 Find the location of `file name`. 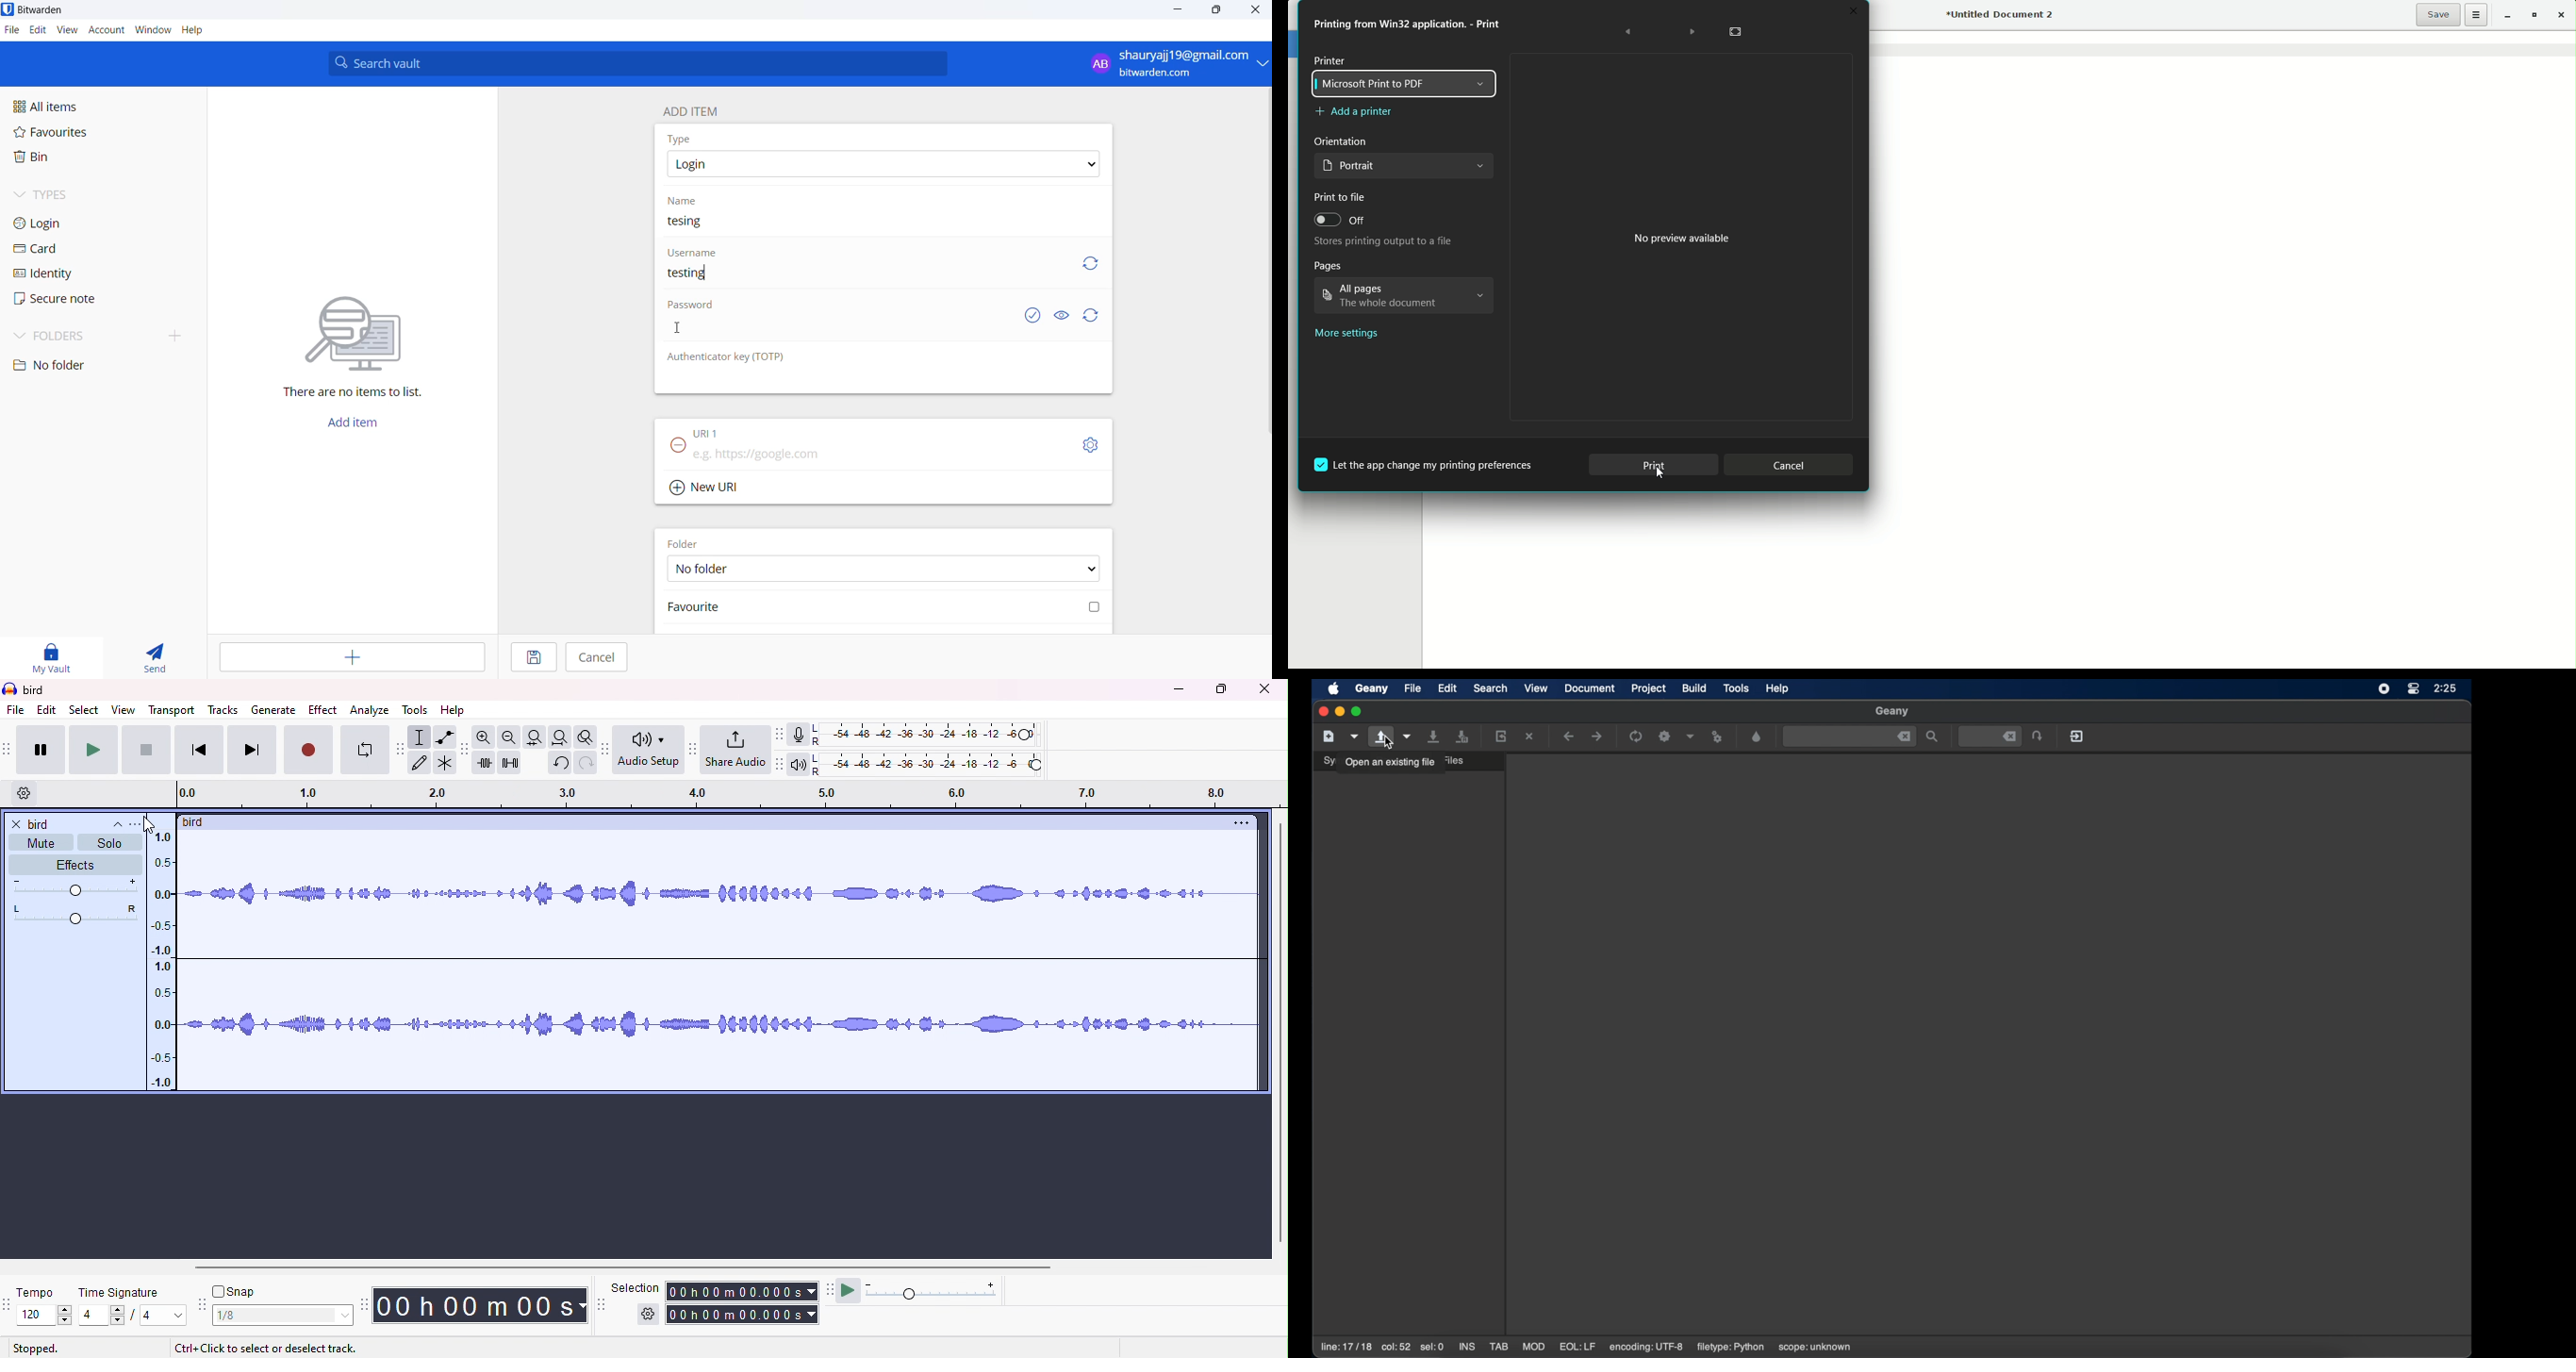

file name is located at coordinates (76, 825).